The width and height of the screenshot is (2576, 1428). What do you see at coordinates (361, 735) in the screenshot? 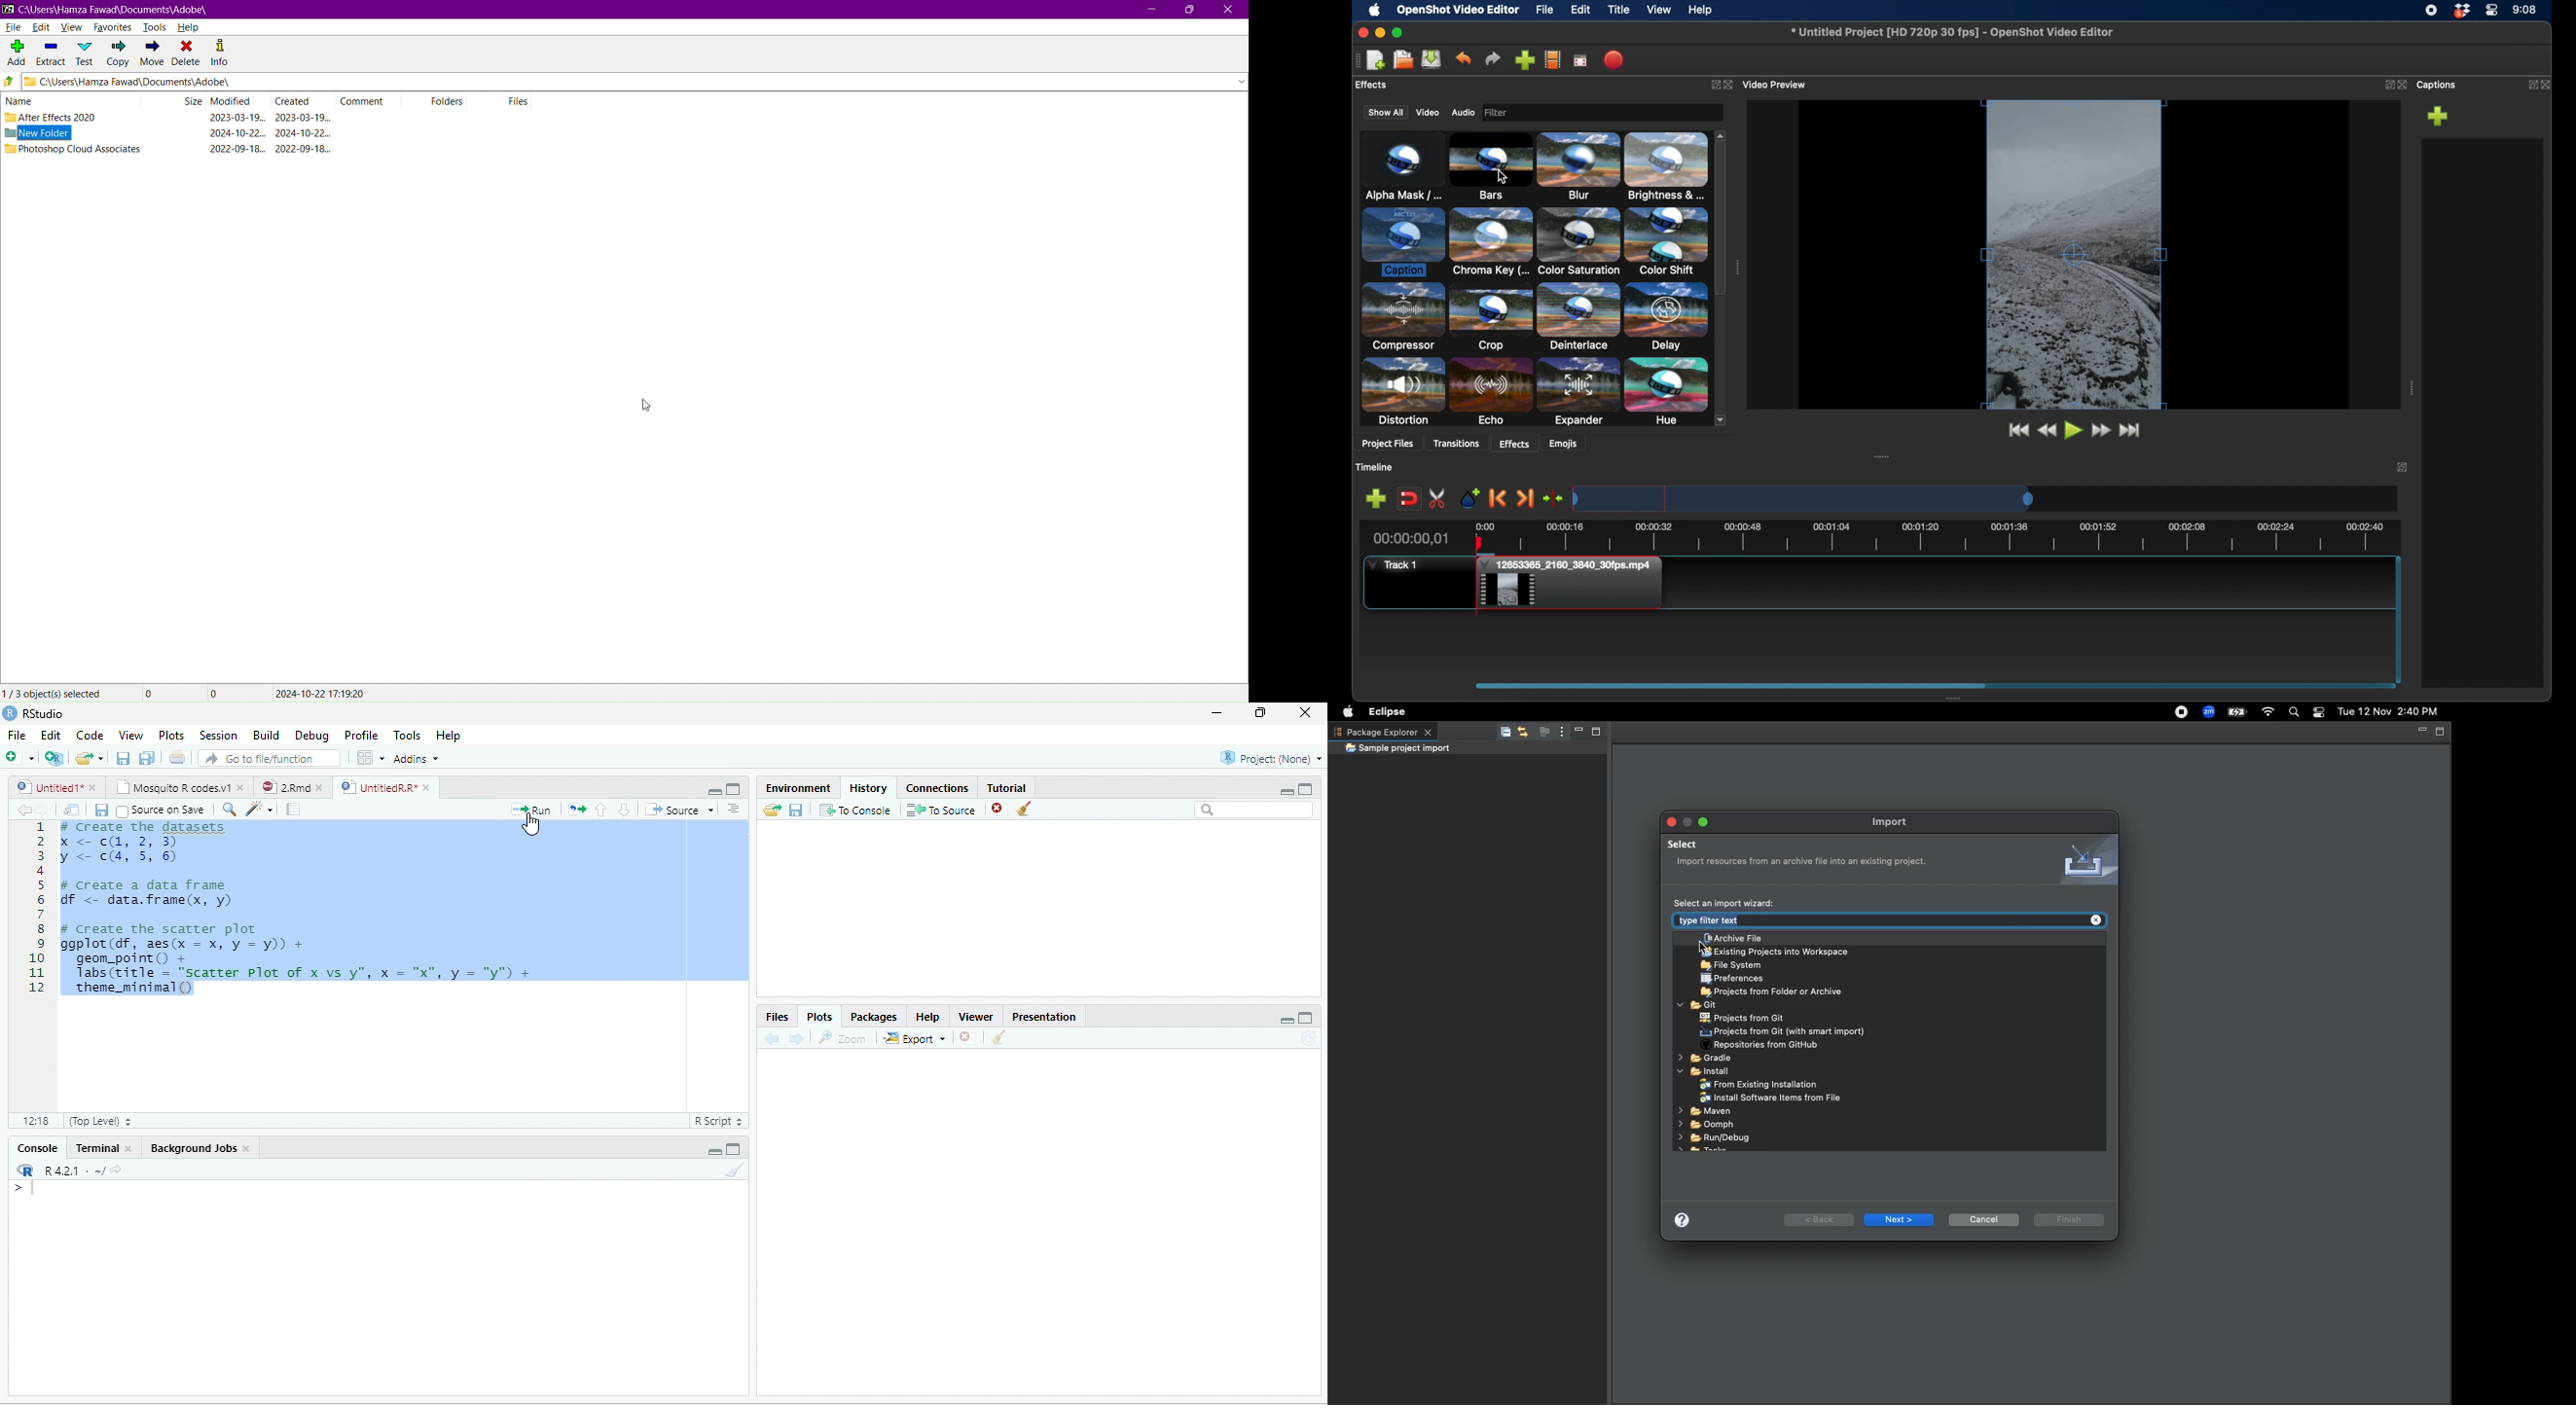
I see `Profile` at bounding box center [361, 735].